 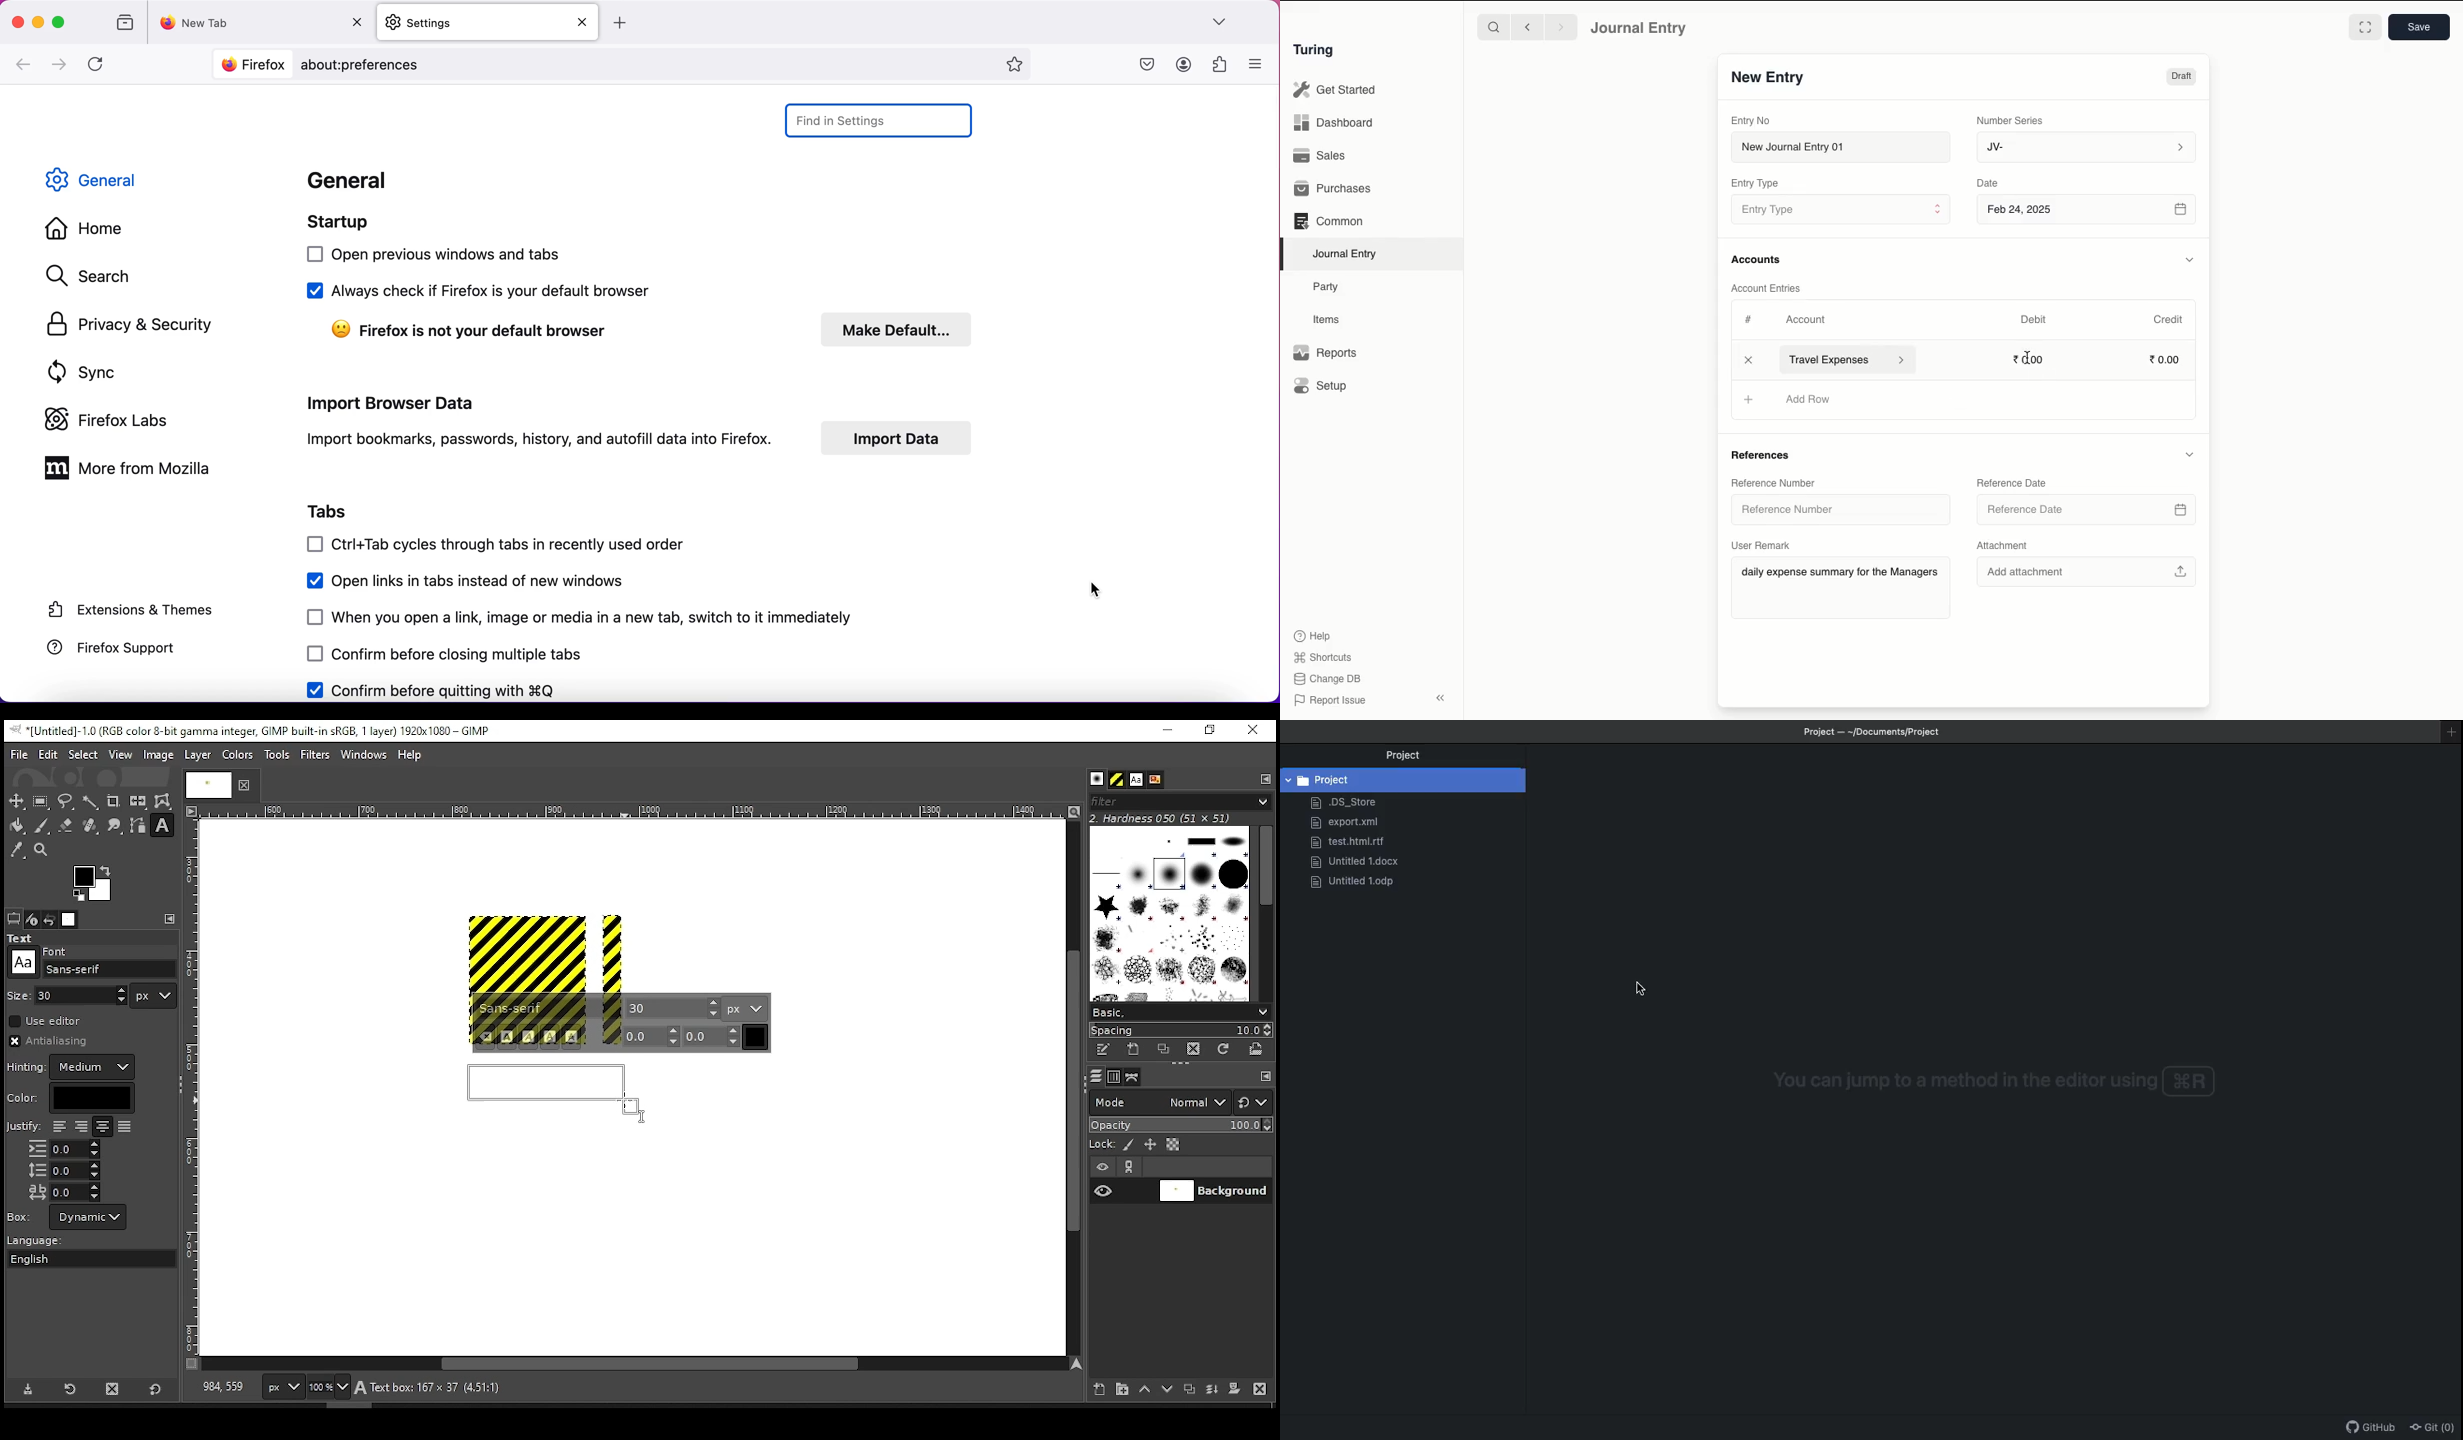 I want to click on Entry Type, so click(x=1755, y=183).